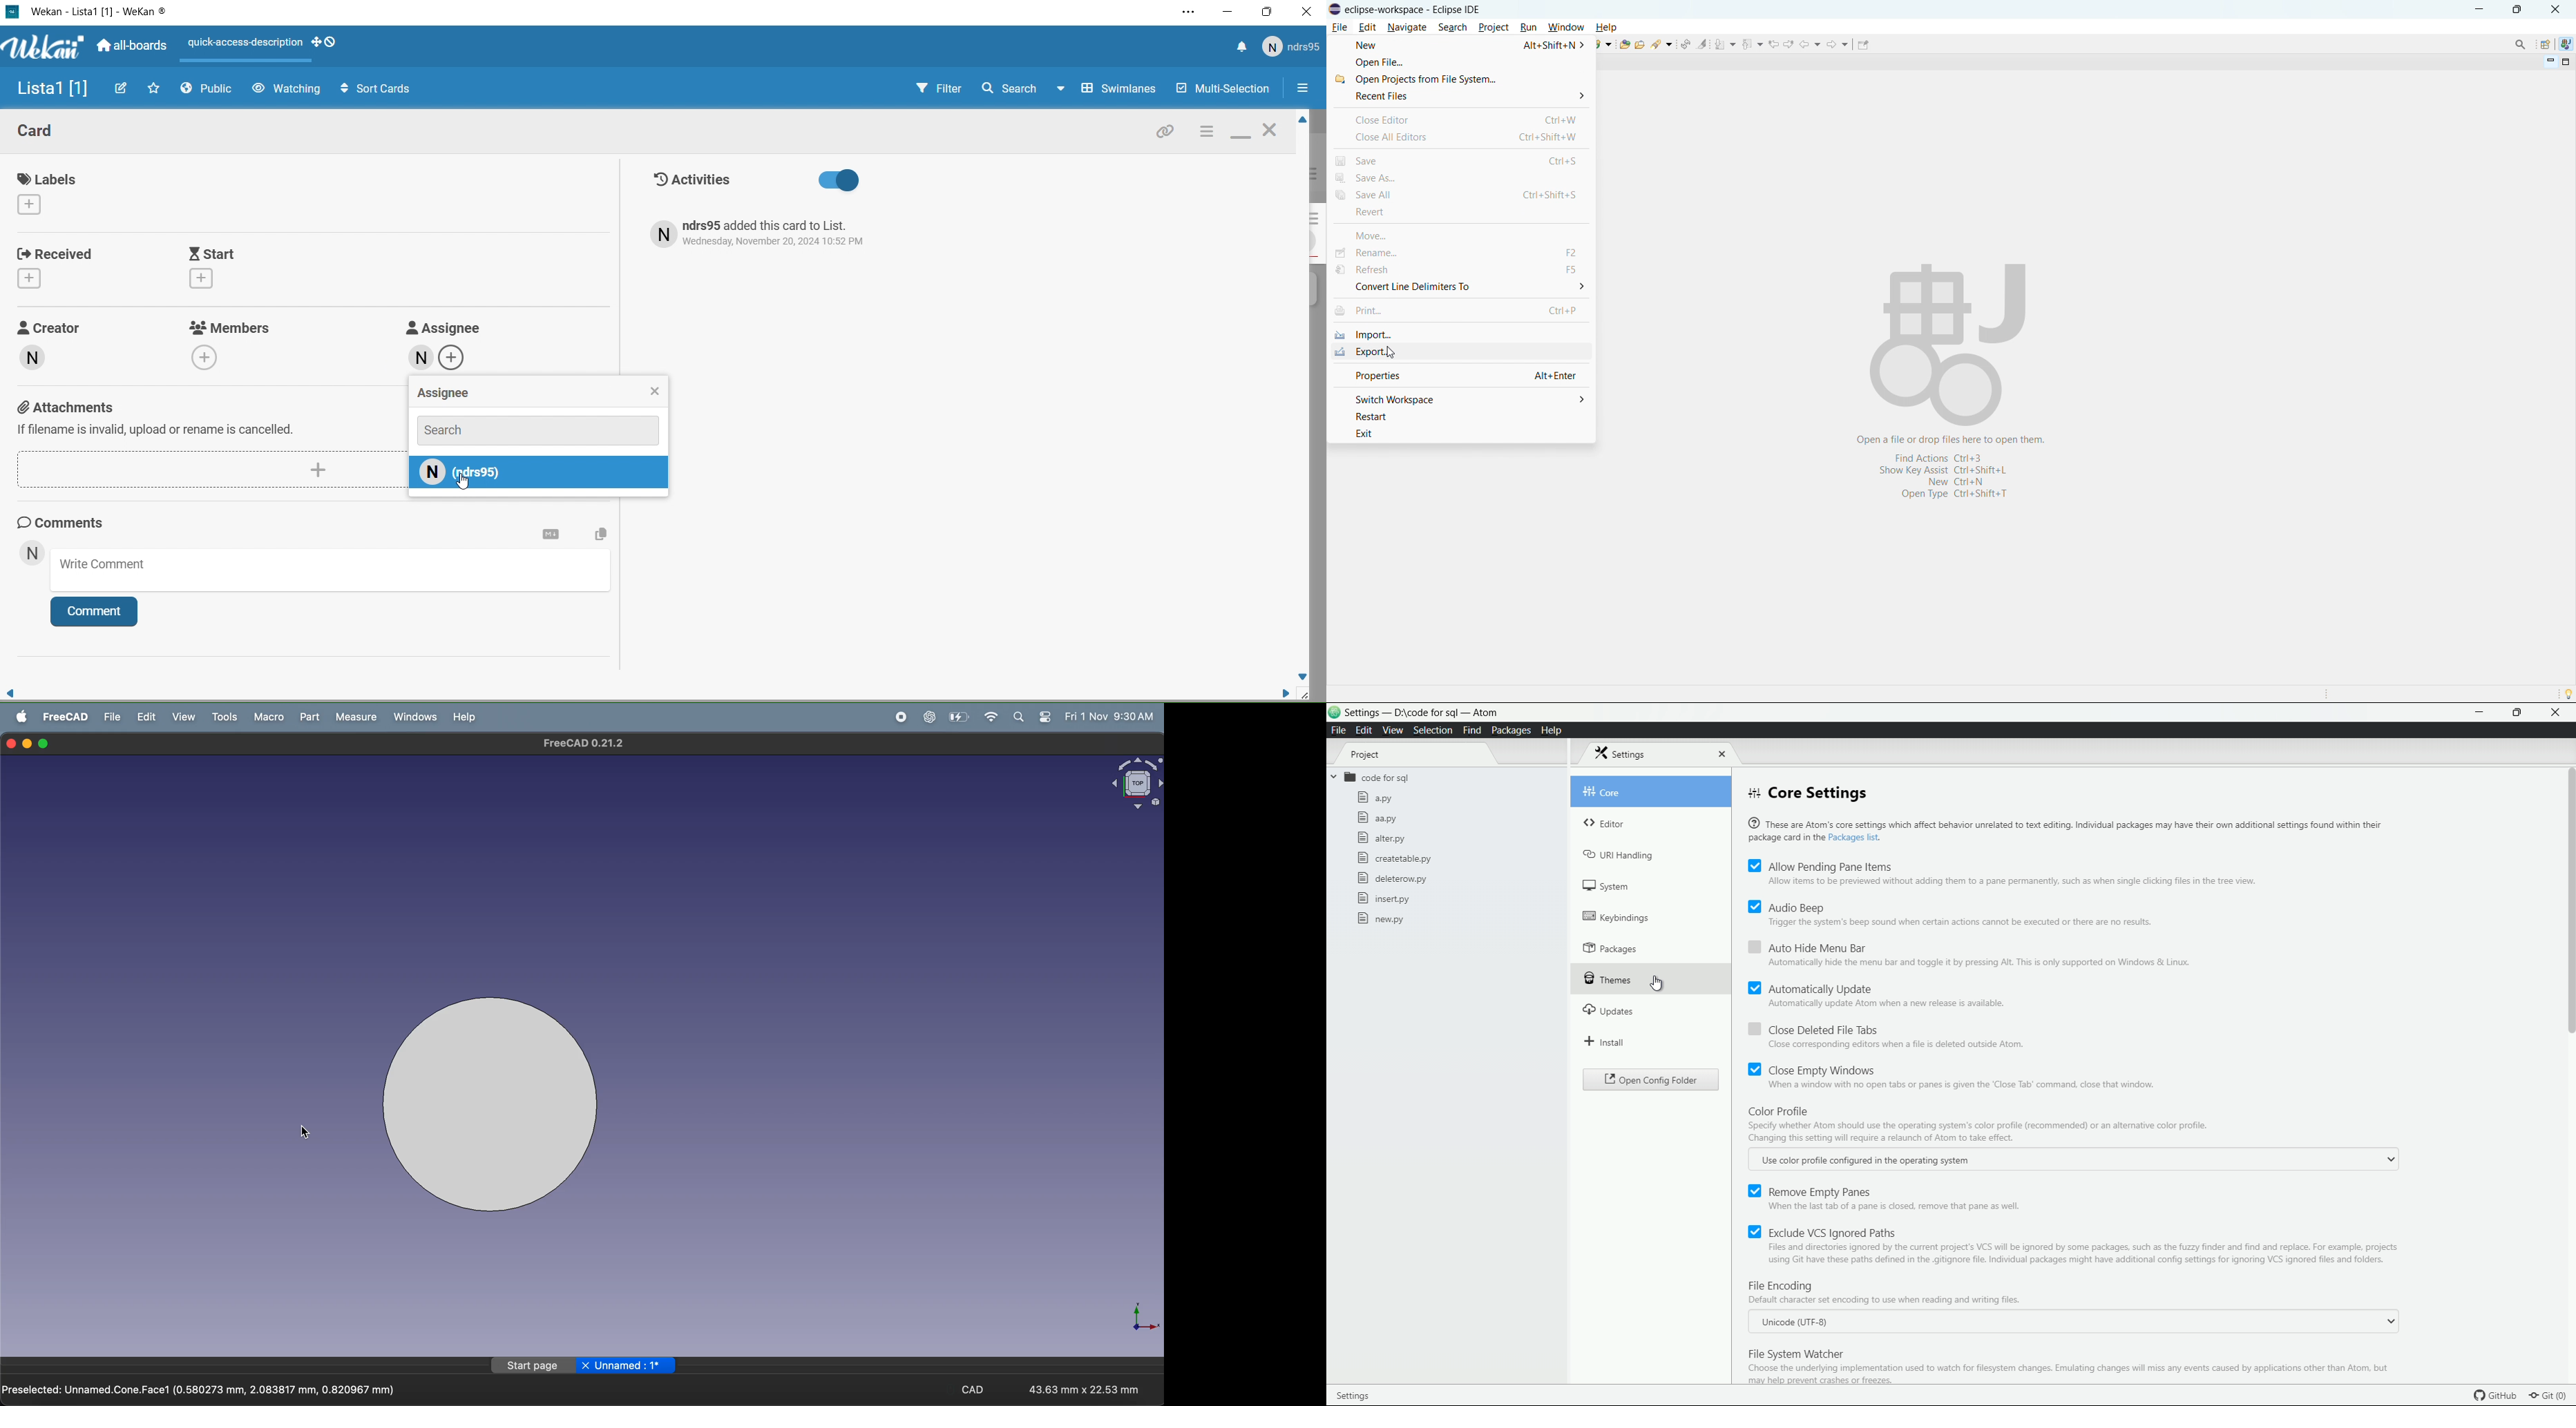  What do you see at coordinates (1300, 121) in the screenshot?
I see `move up` at bounding box center [1300, 121].